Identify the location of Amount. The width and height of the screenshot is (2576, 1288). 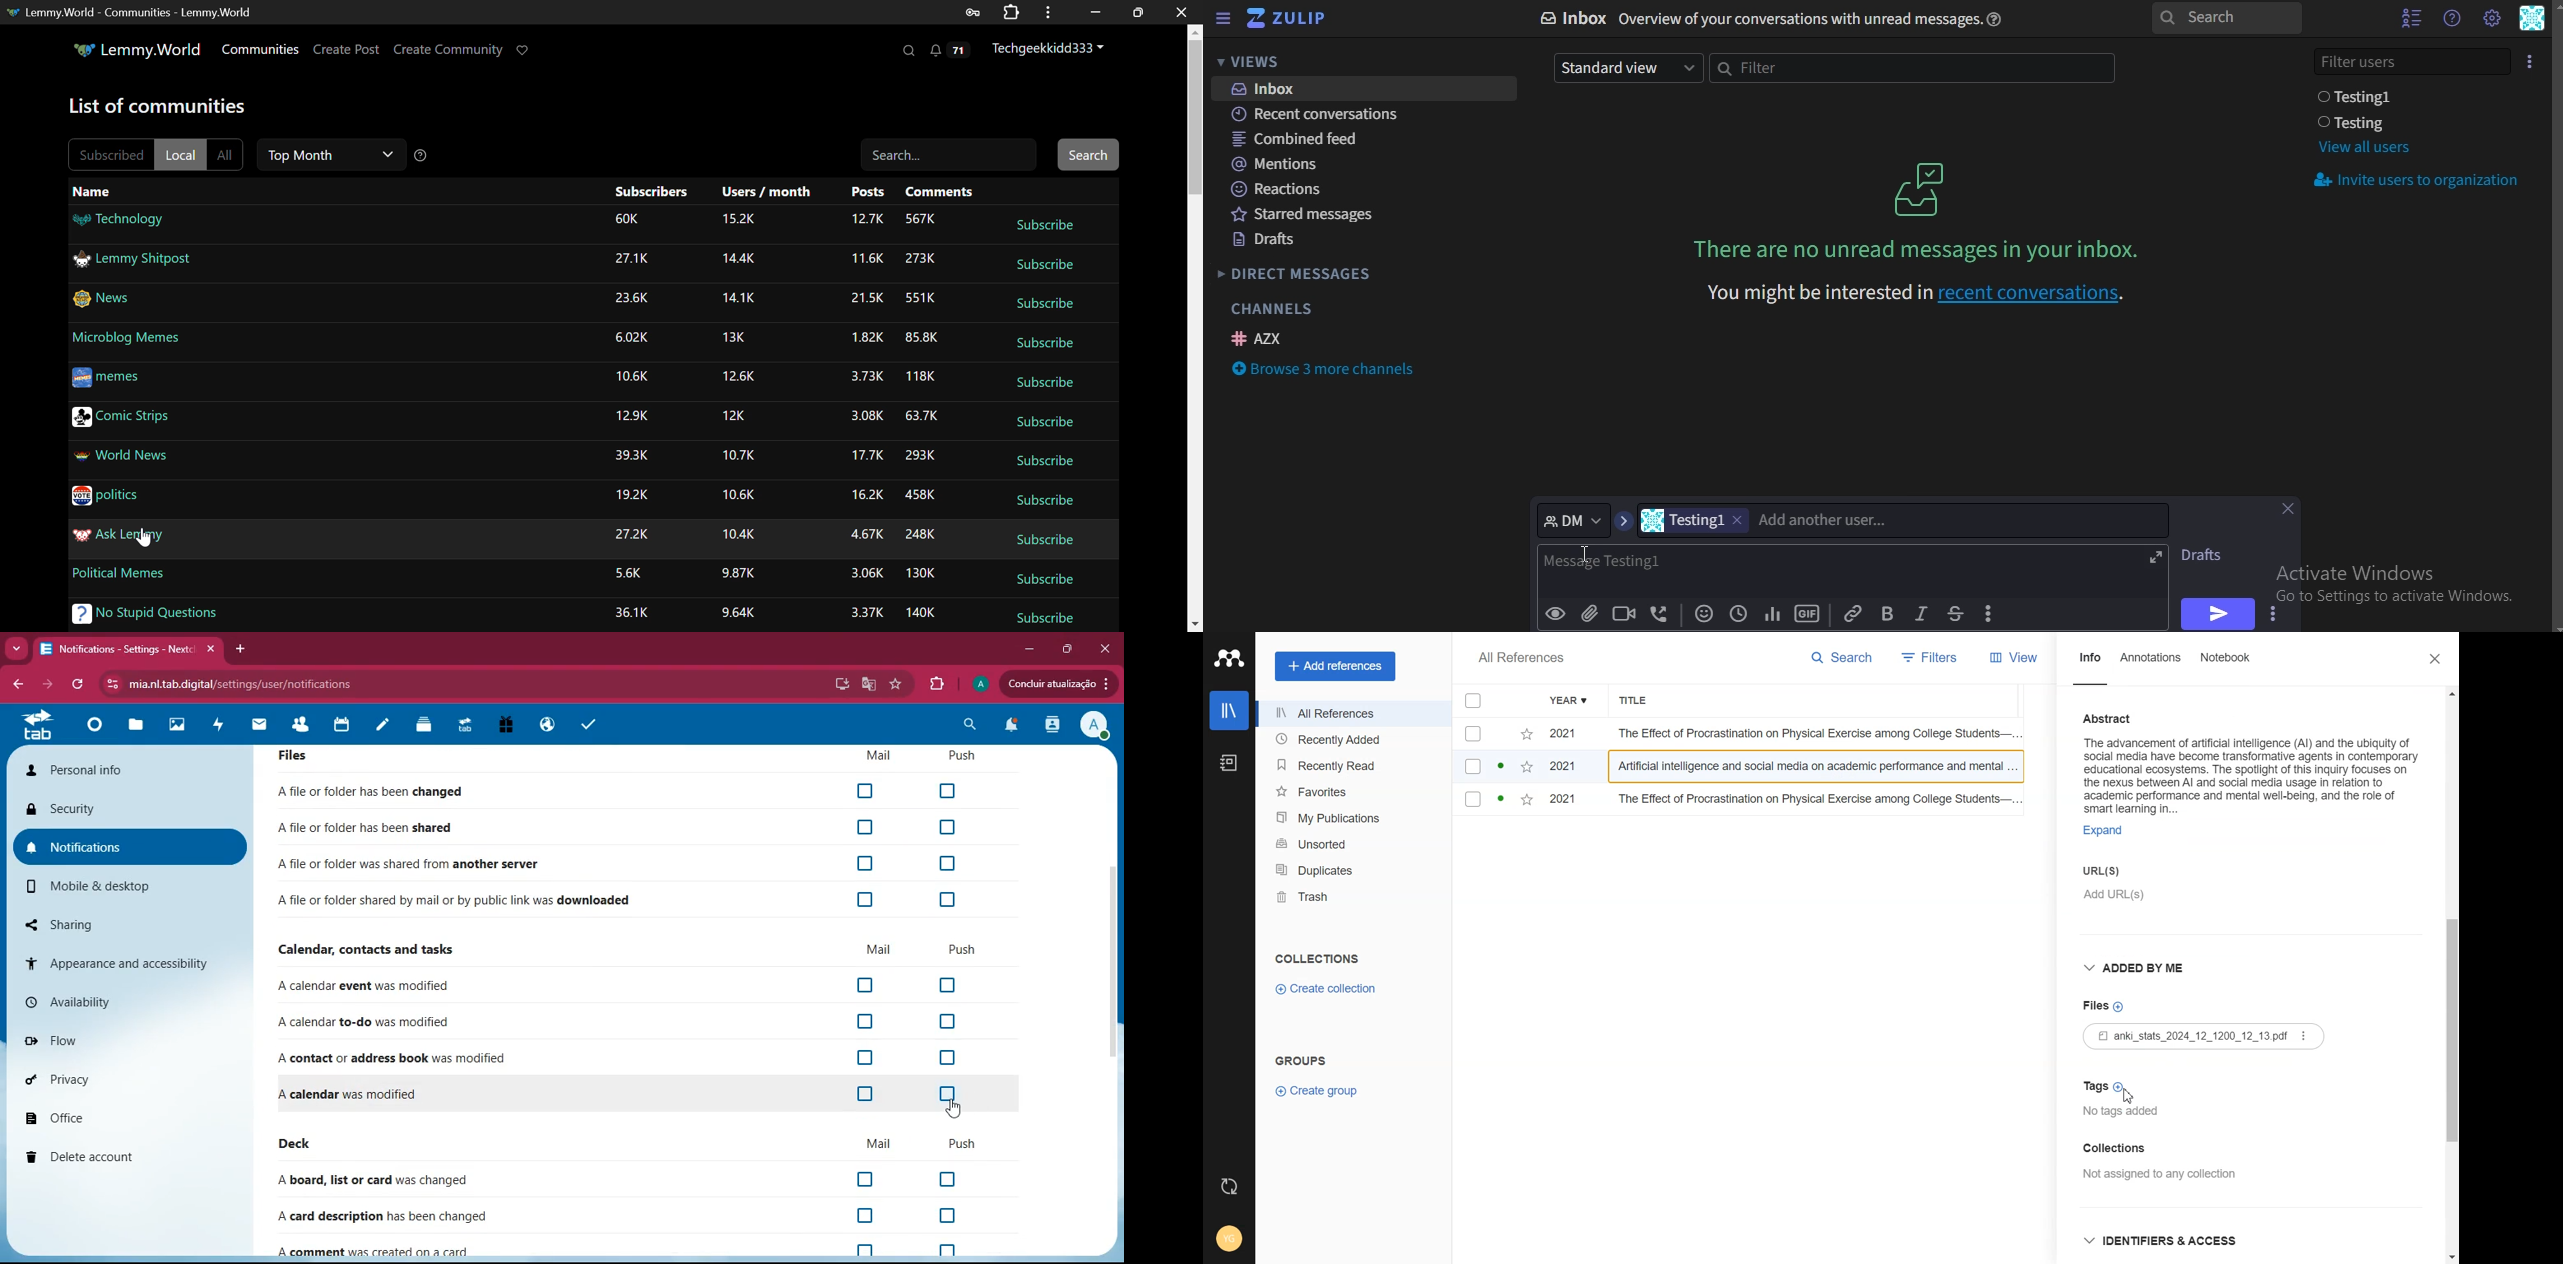
(737, 418).